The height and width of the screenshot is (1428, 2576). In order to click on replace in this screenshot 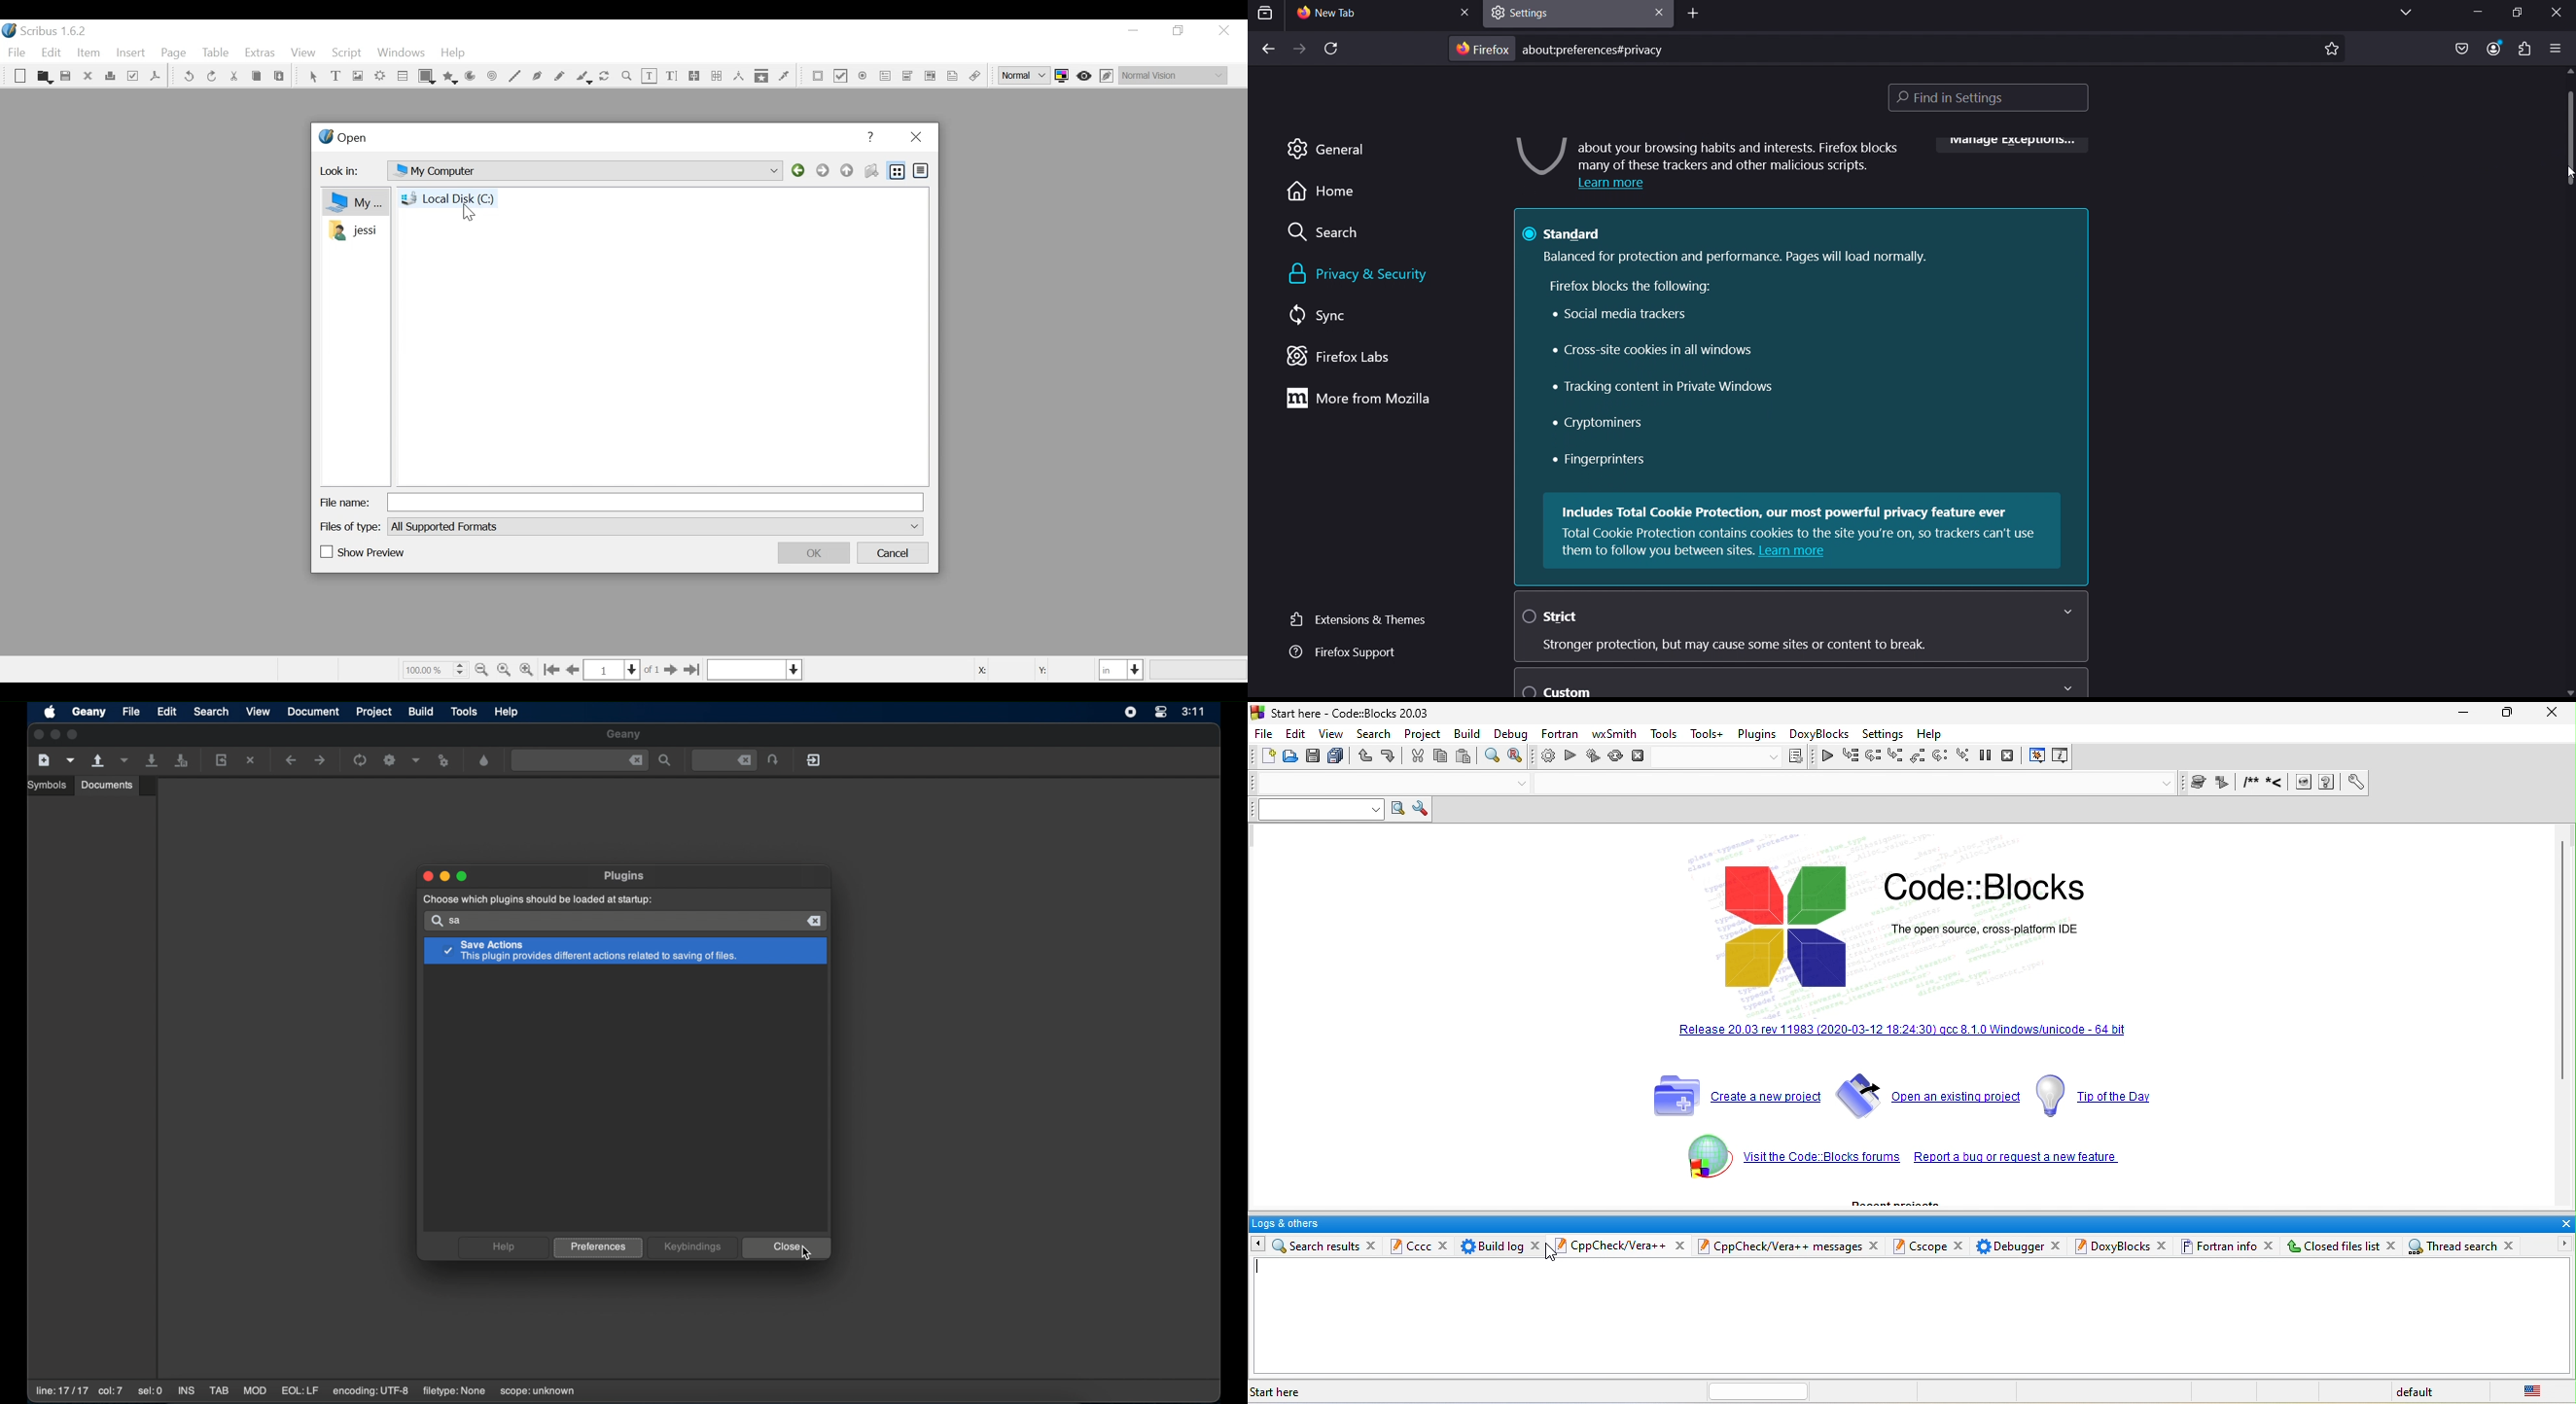, I will do `click(1516, 755)`.